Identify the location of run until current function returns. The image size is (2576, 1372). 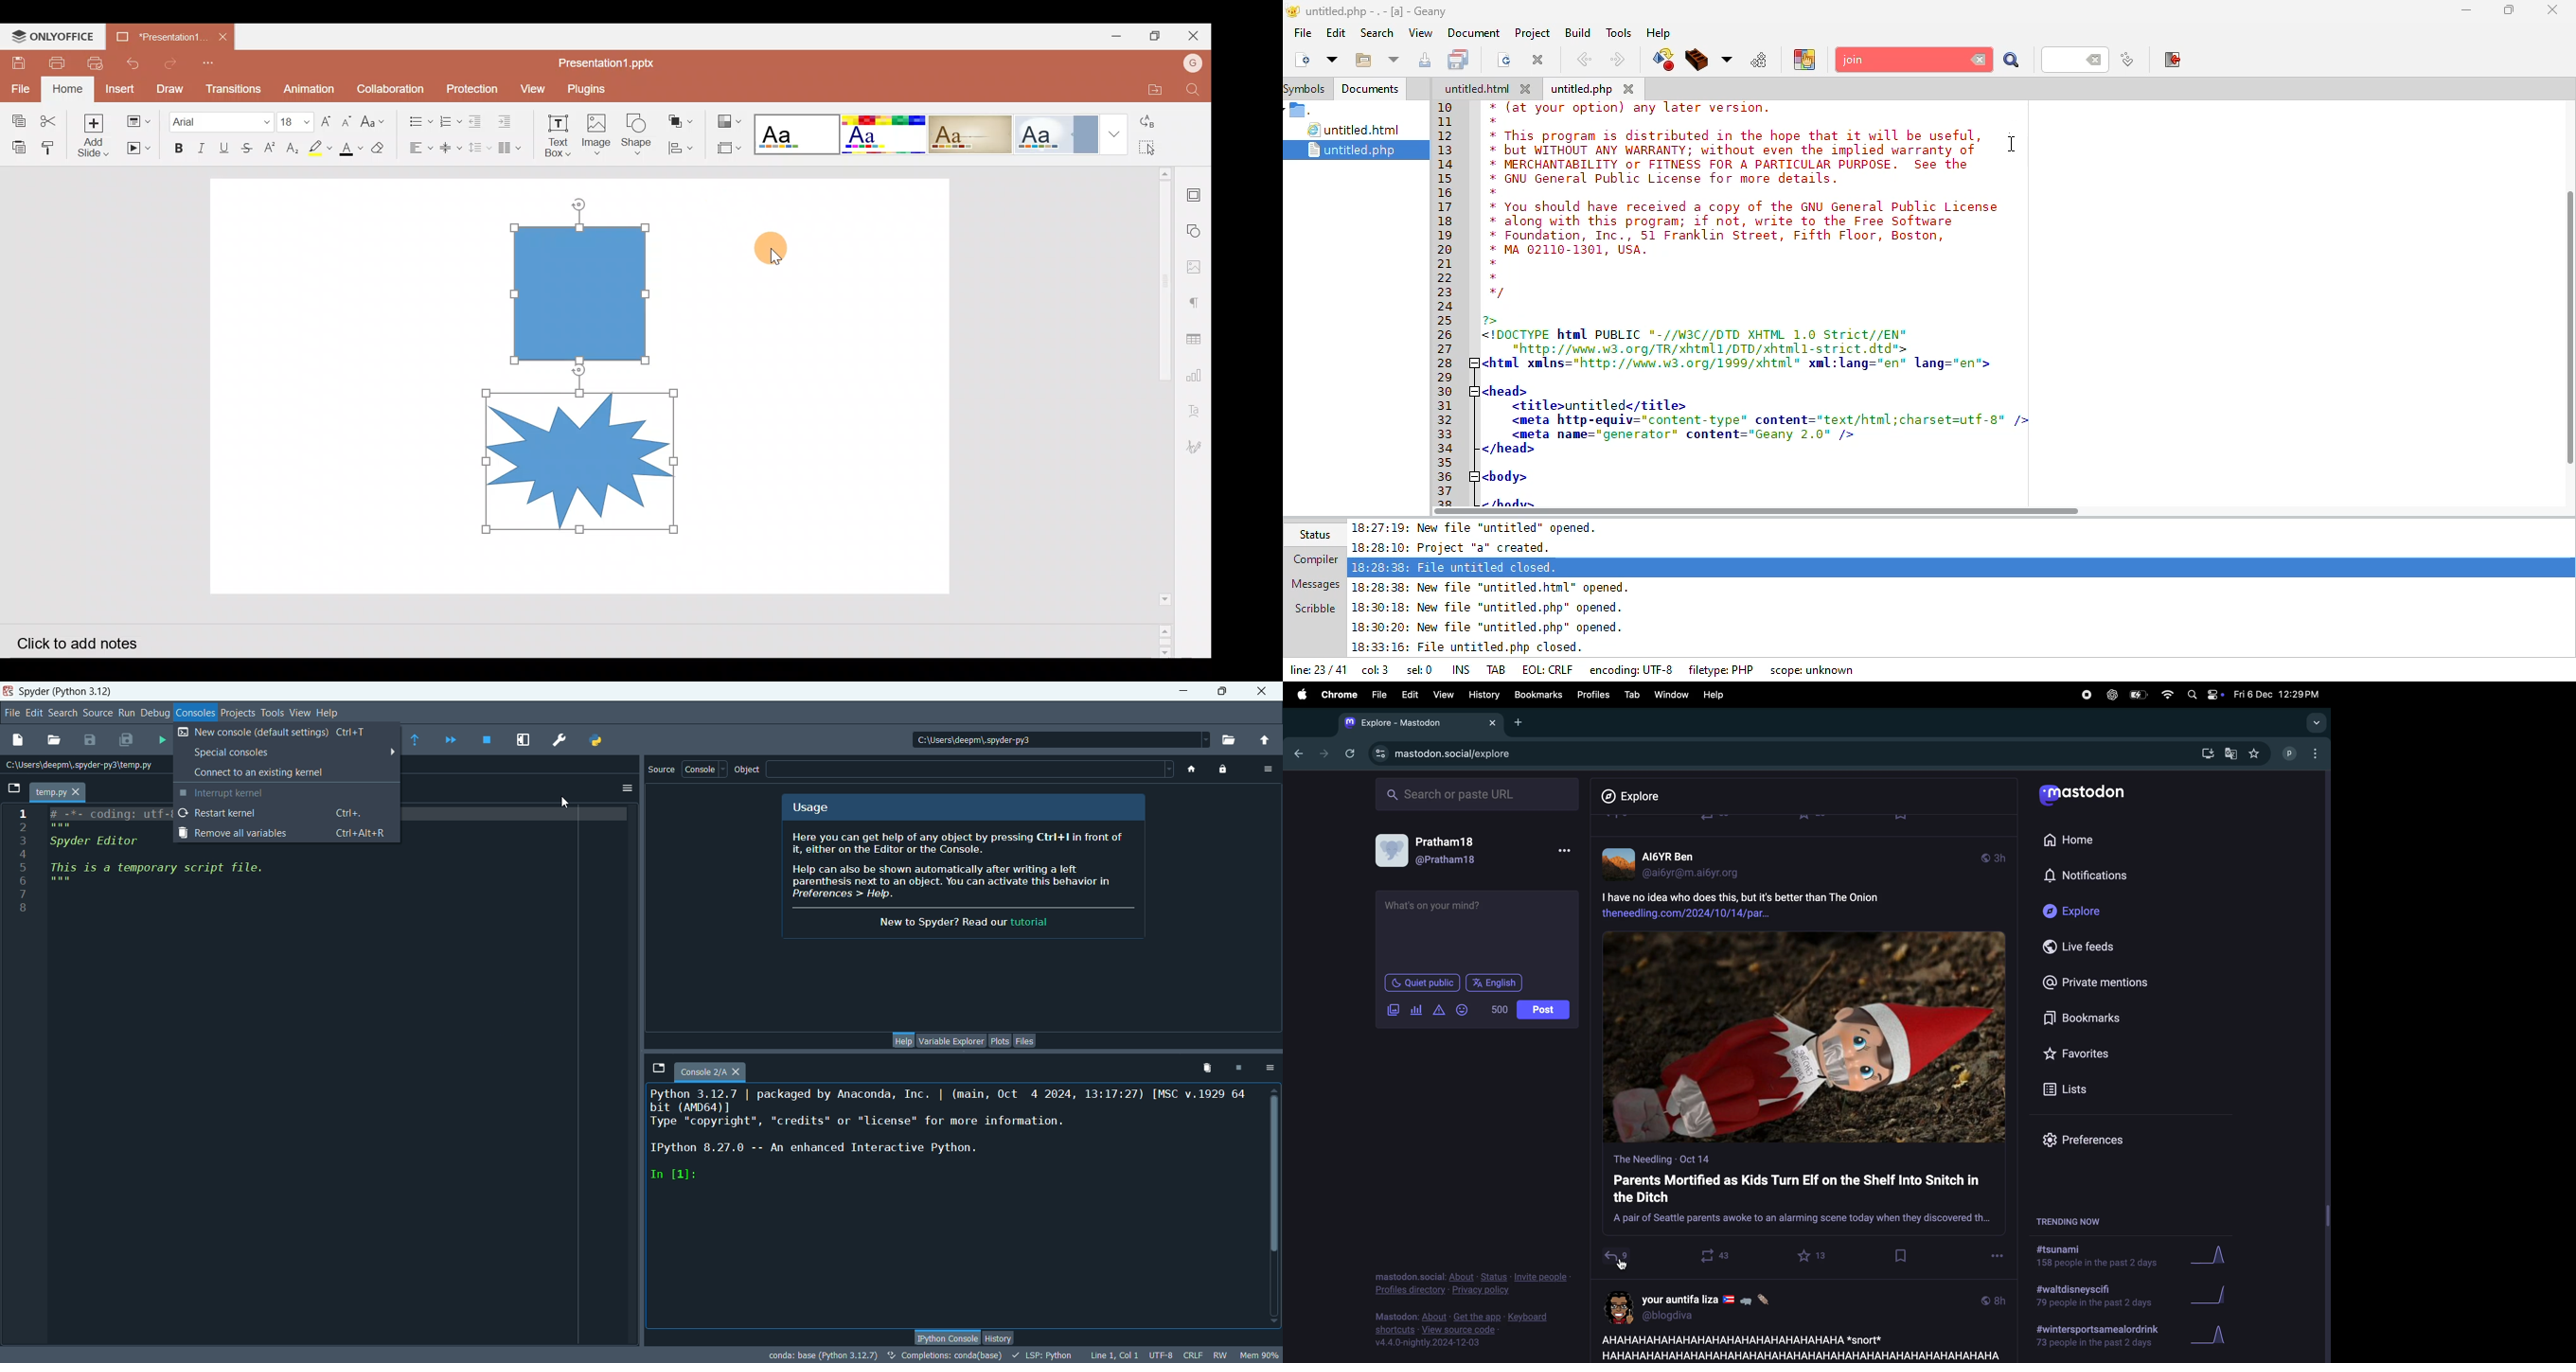
(414, 740).